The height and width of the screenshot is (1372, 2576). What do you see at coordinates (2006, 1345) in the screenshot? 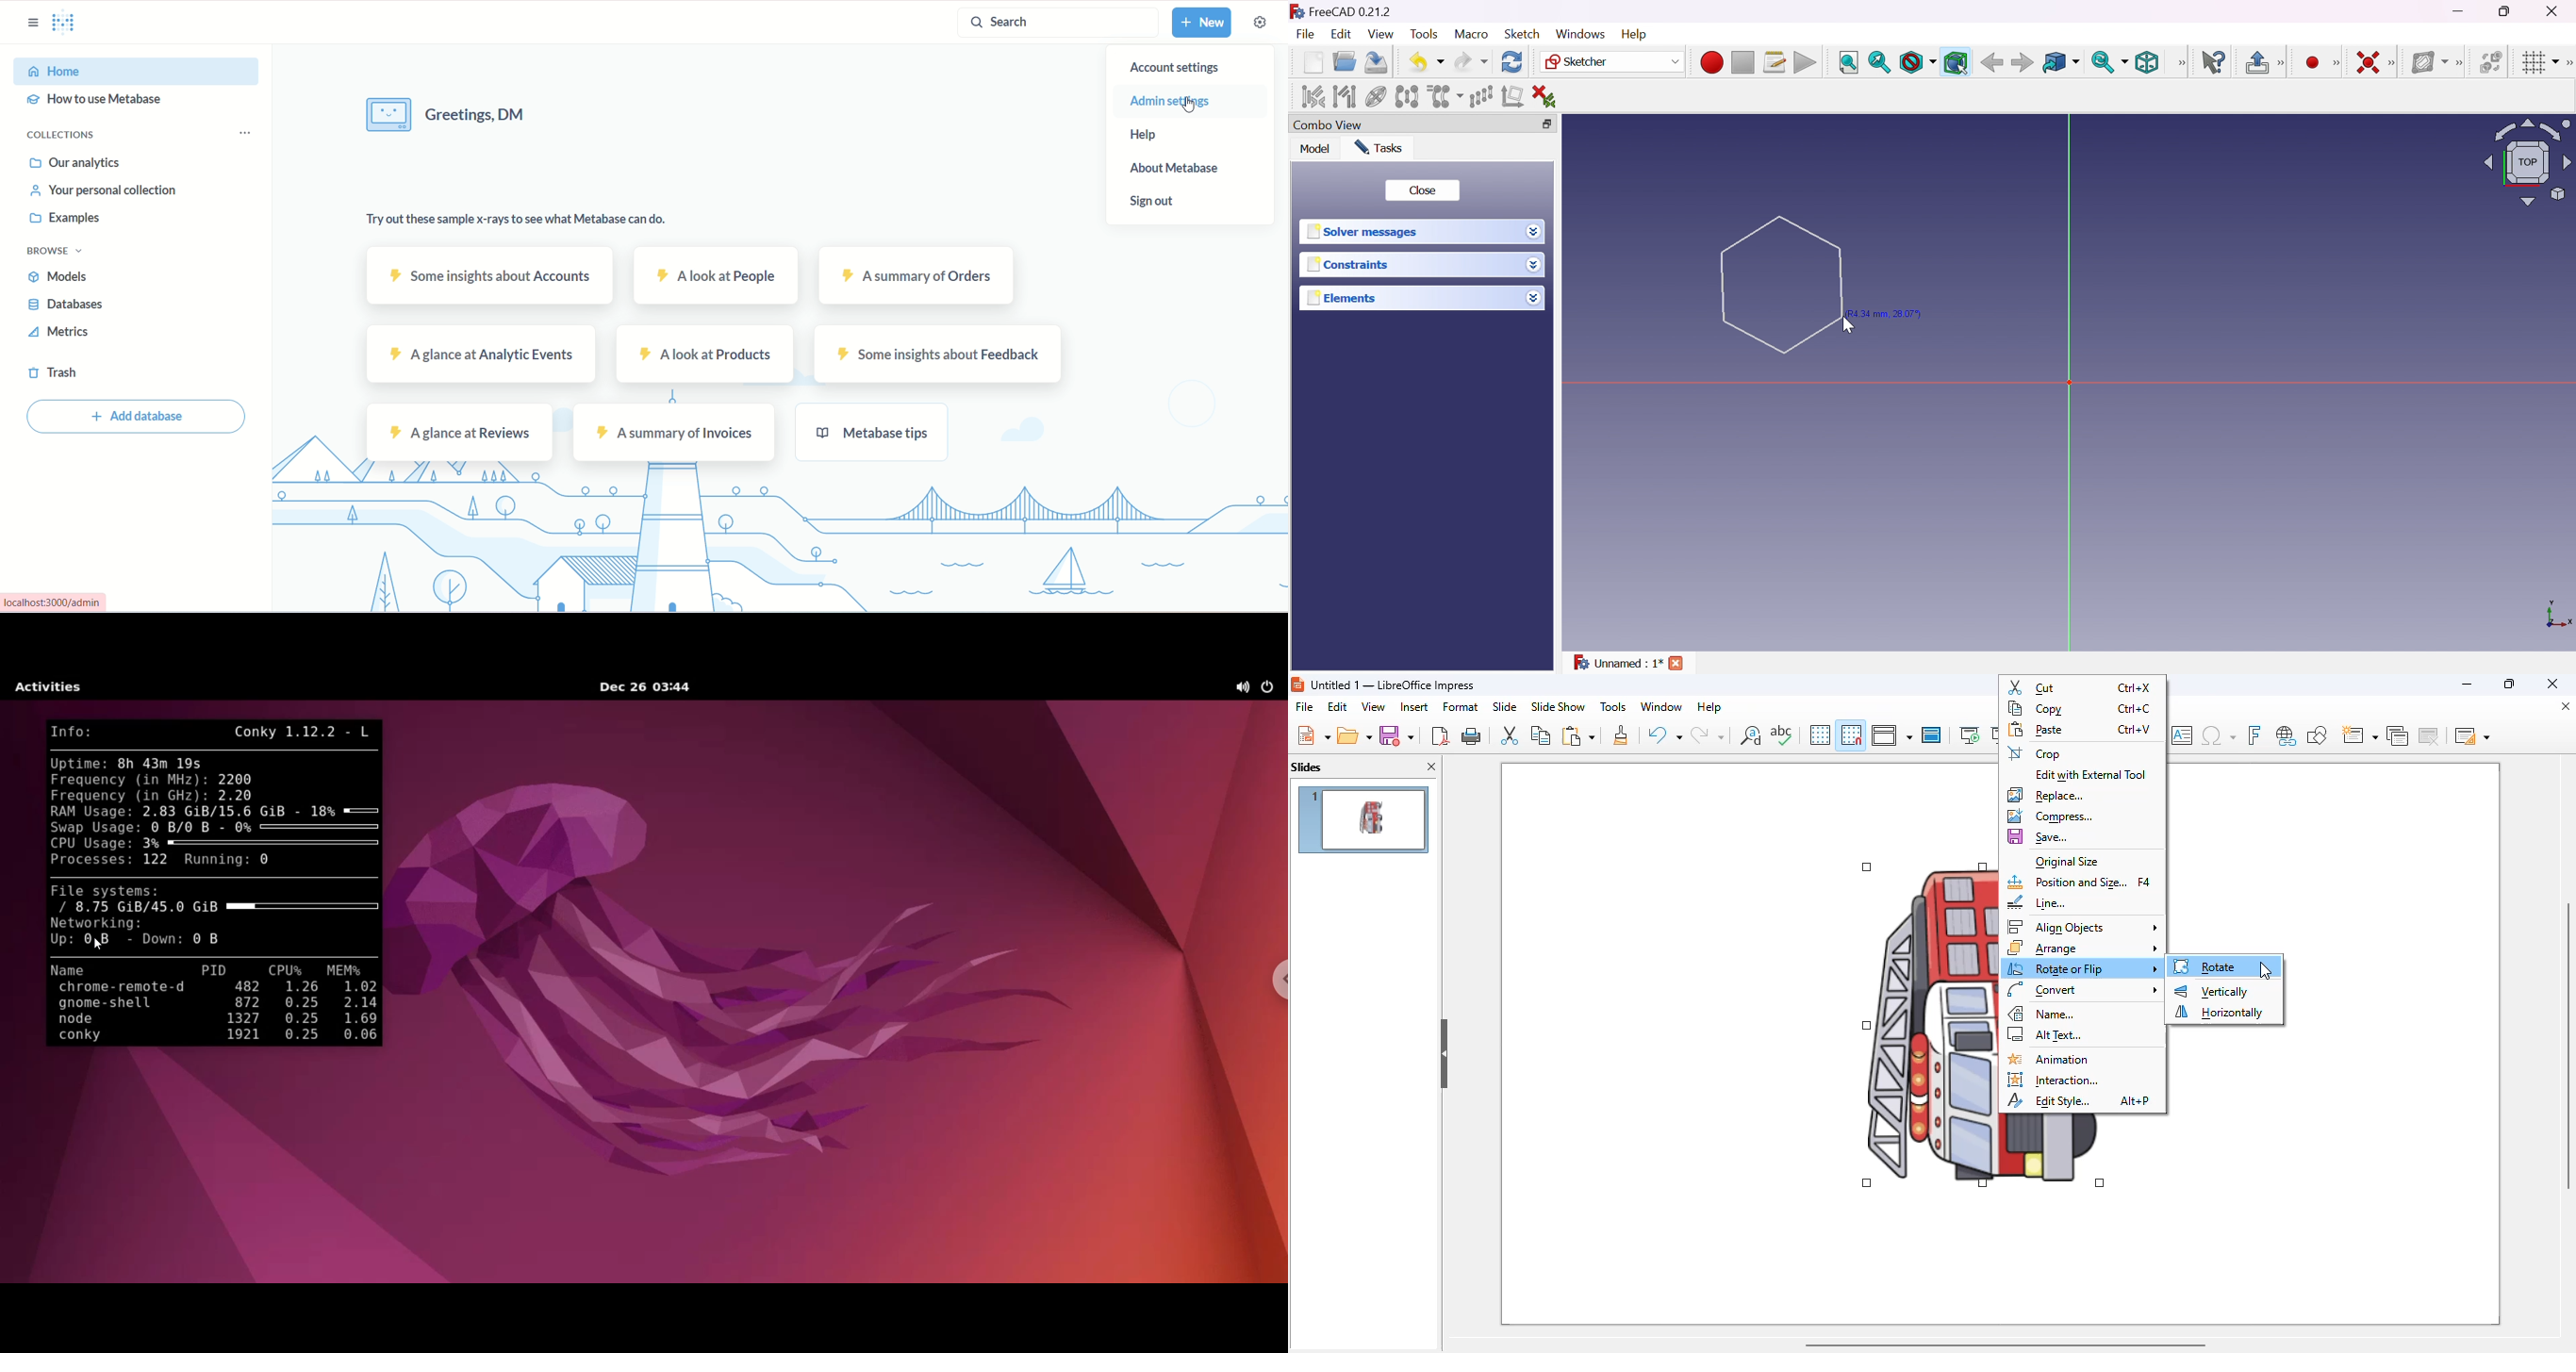
I see `horizontal scroll bar` at bounding box center [2006, 1345].